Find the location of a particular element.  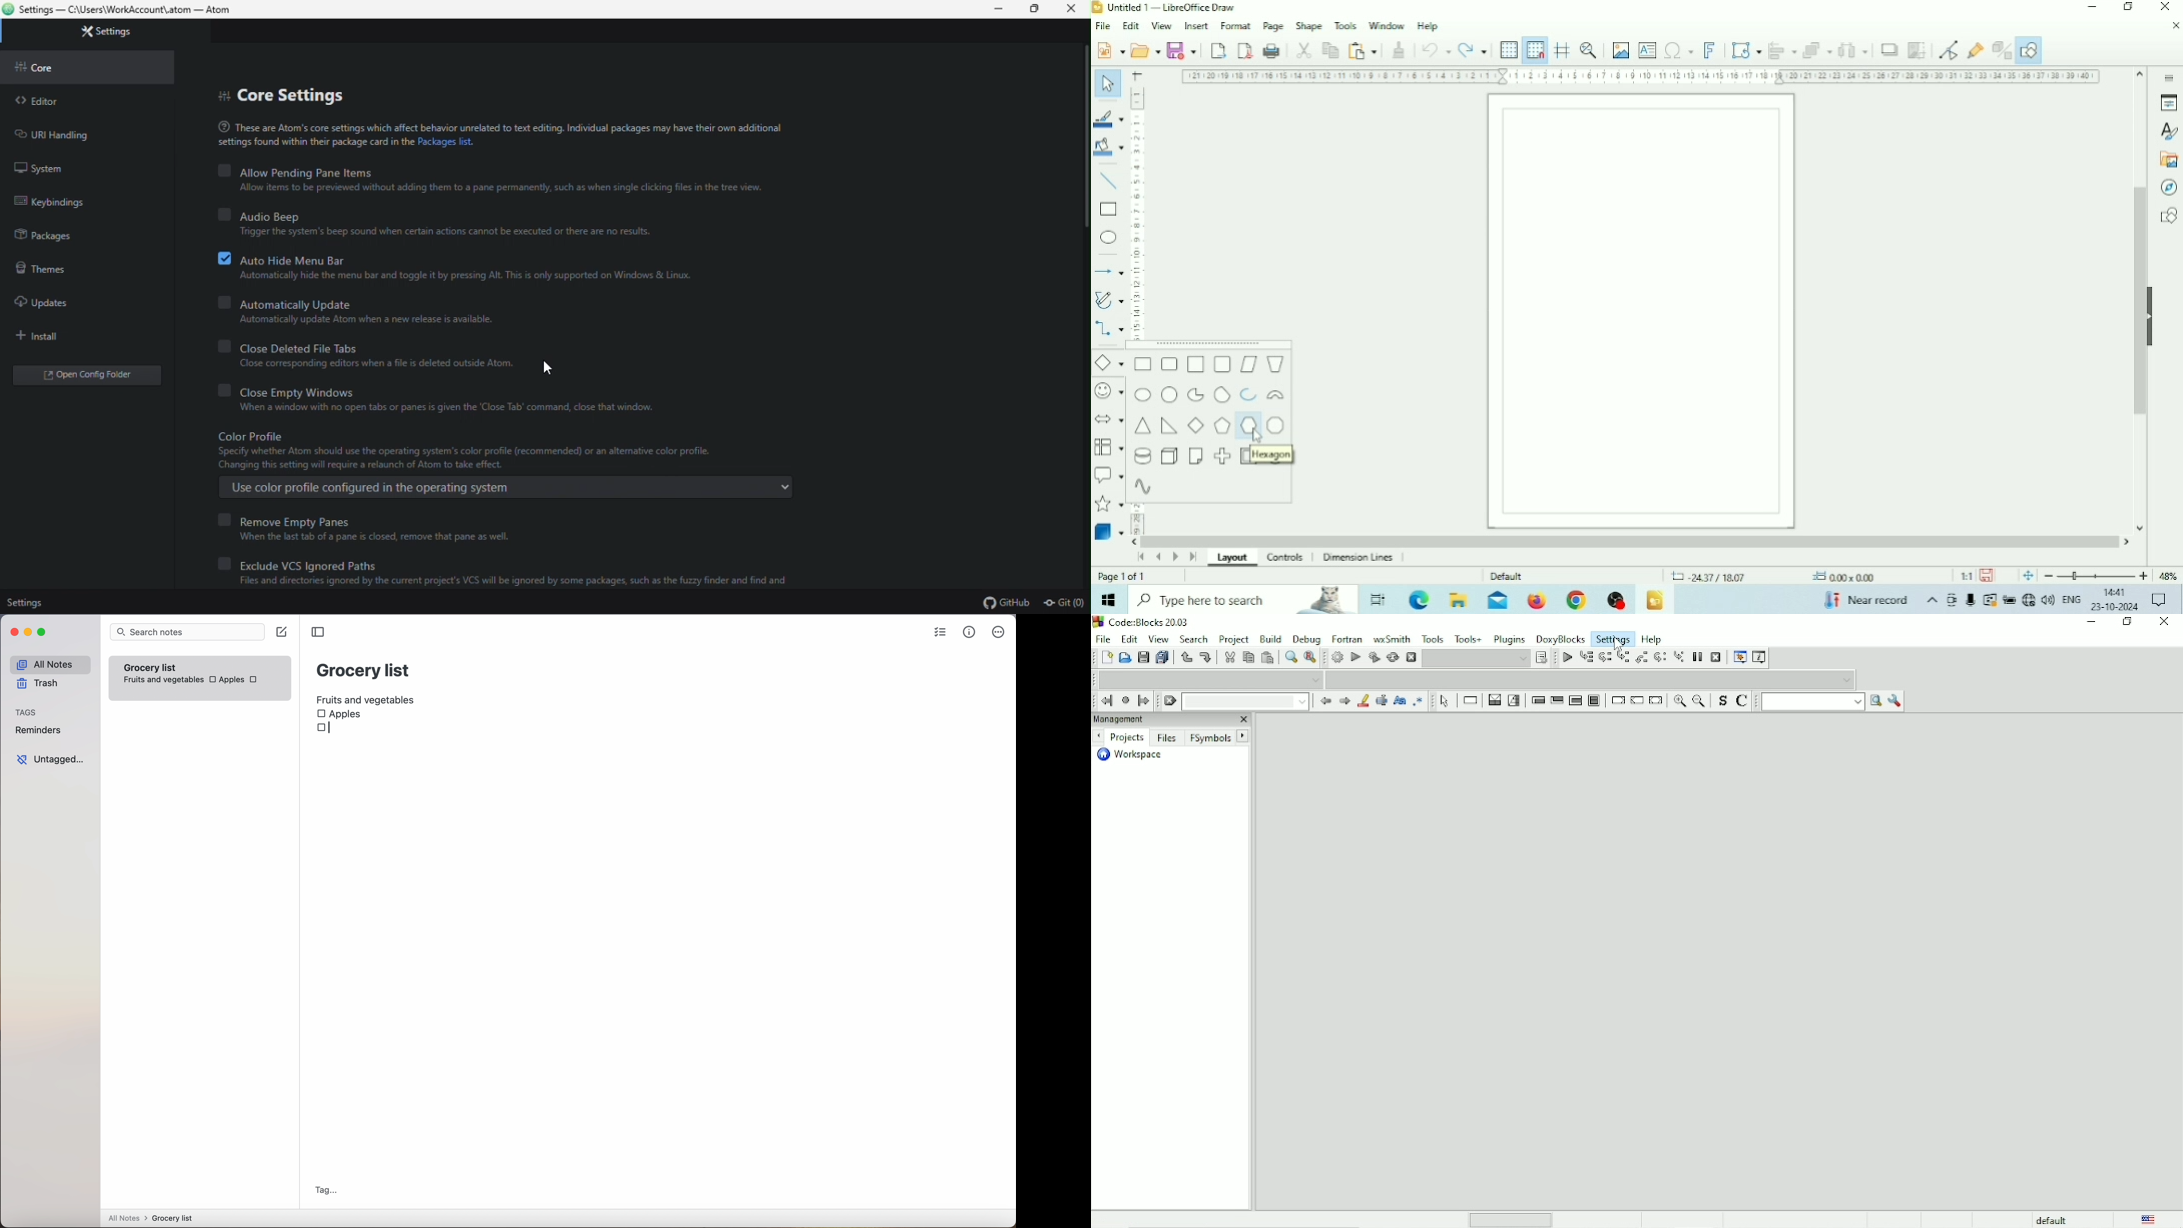

Show Draw Functions is located at coordinates (2029, 50).